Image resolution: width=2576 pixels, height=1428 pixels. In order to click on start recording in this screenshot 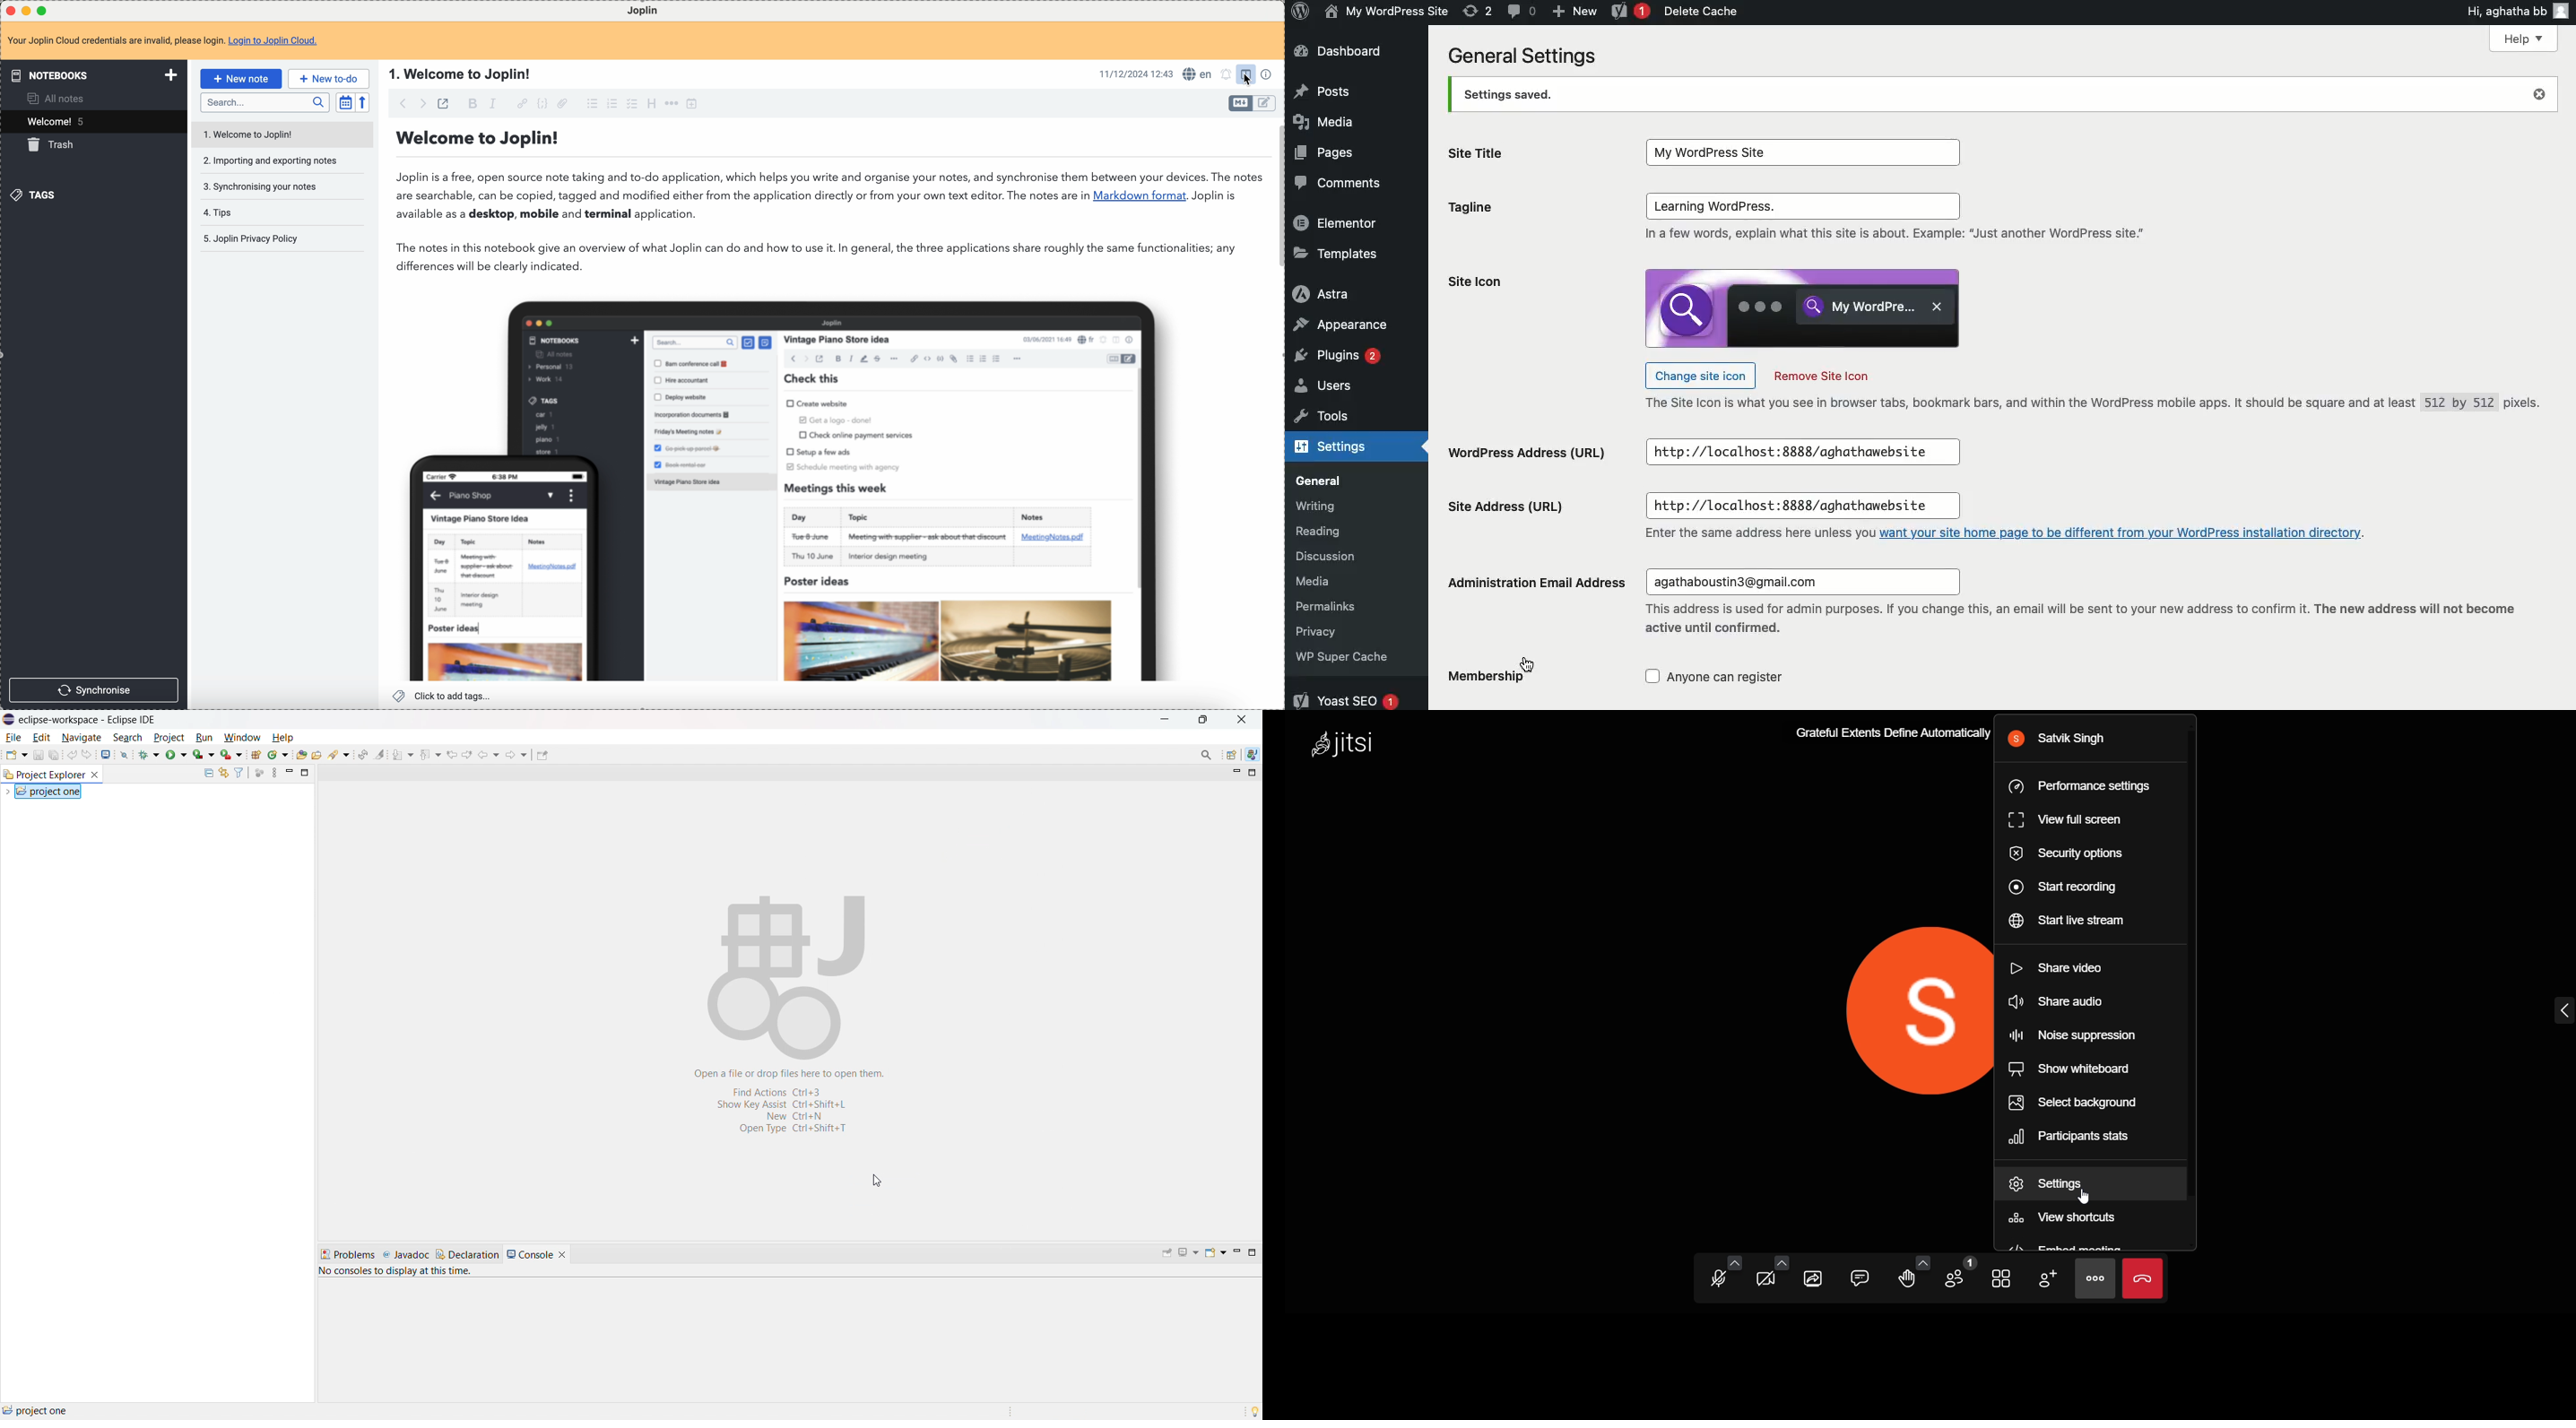, I will do `click(2060, 890)`.